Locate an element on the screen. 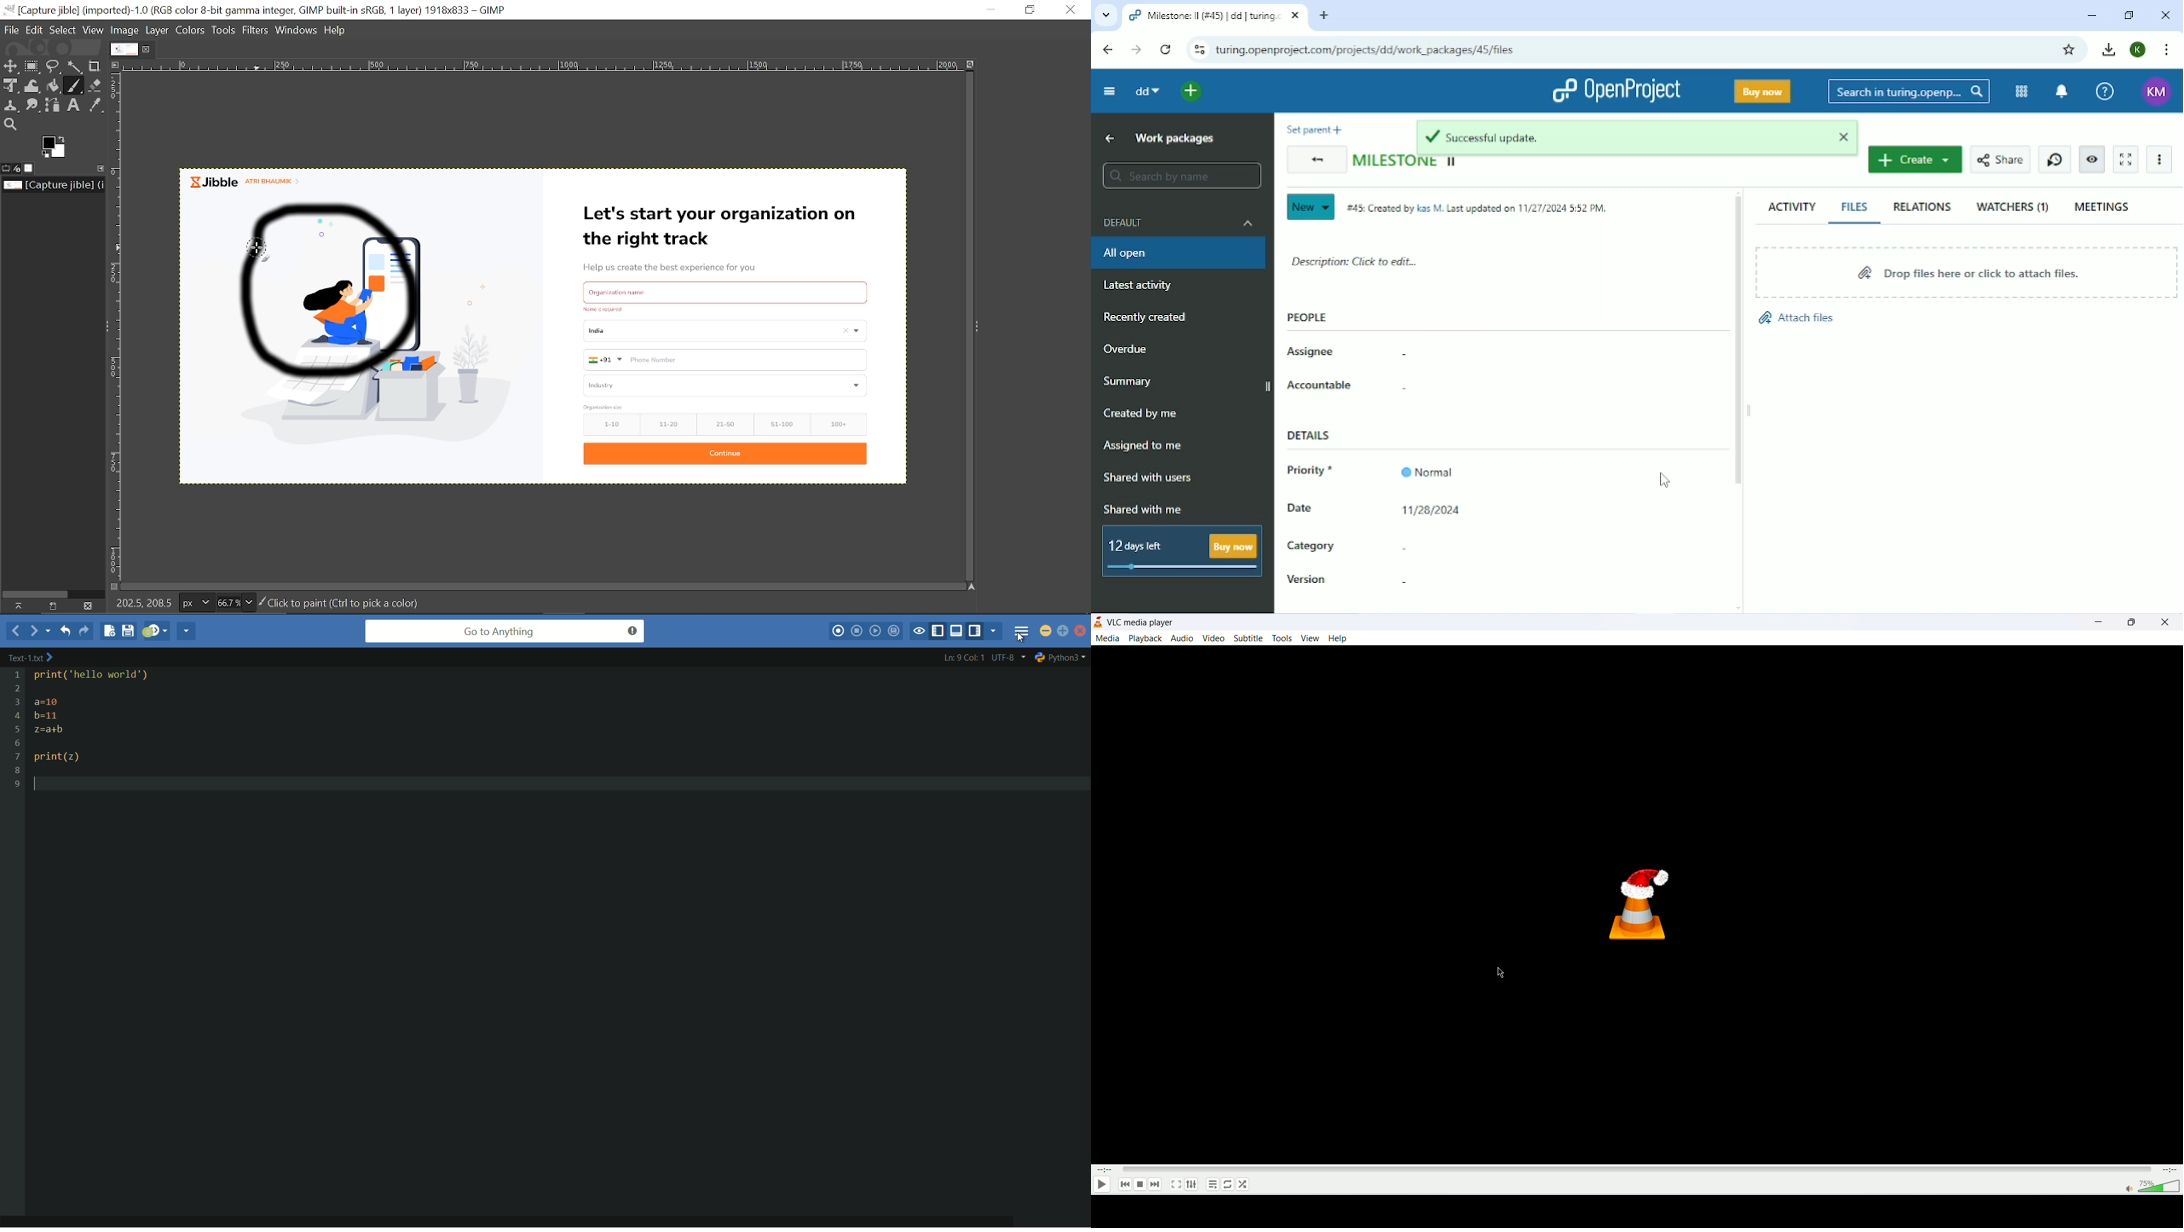 This screenshot has height=1232, width=2184. Version is located at coordinates (1308, 581).